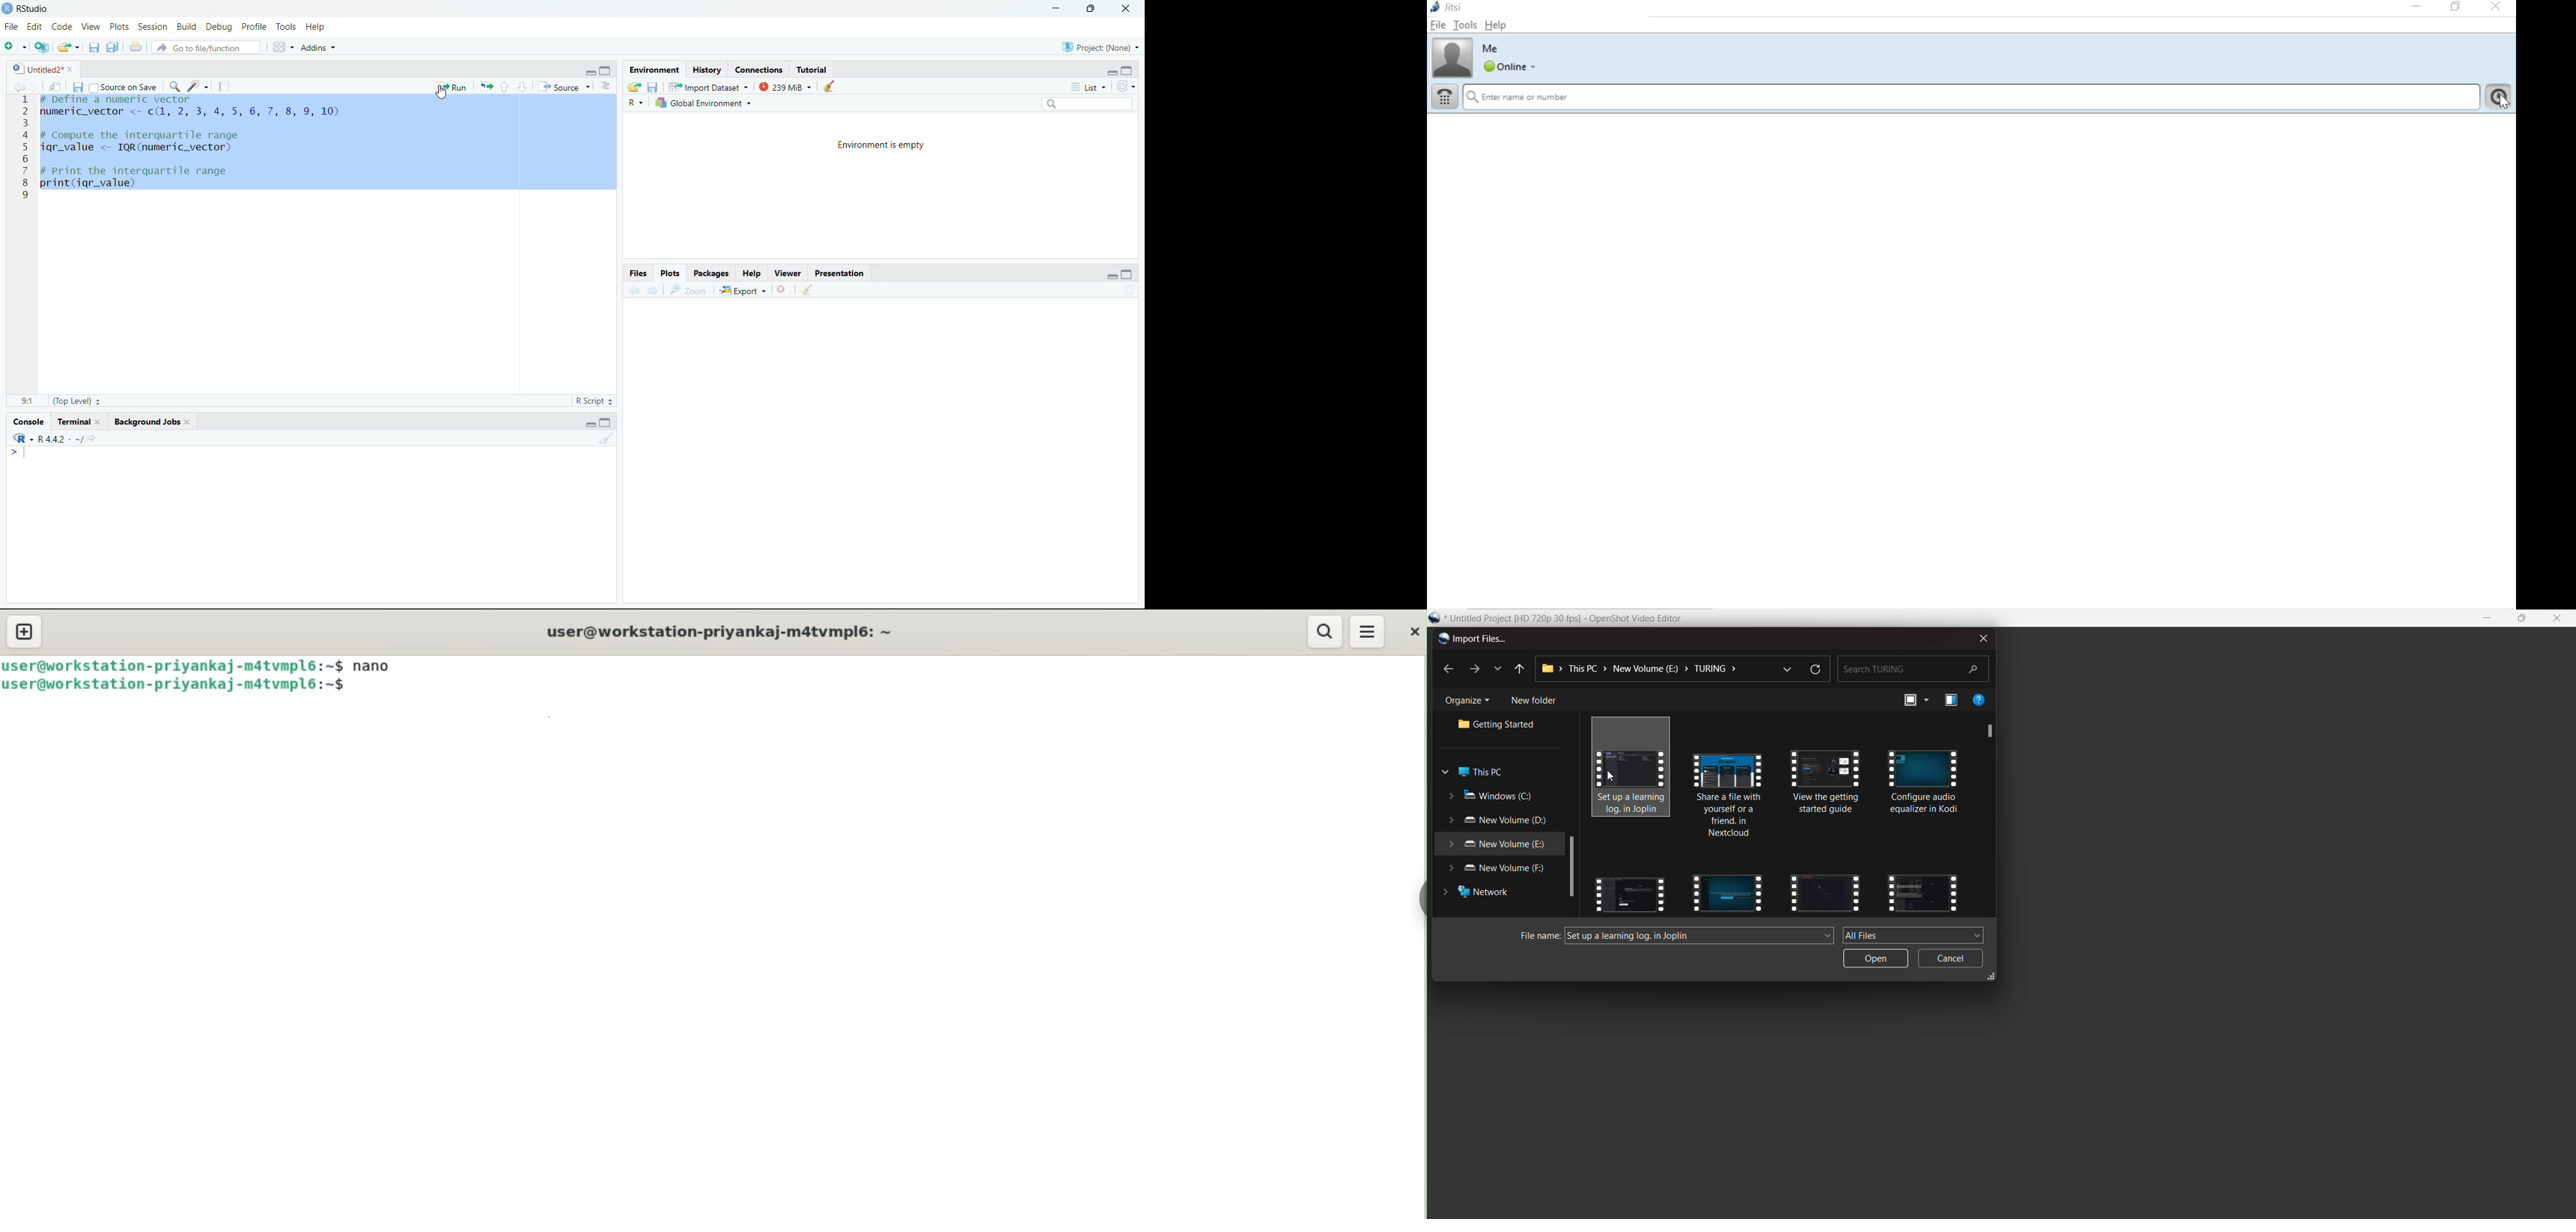 Image resolution: width=2576 pixels, height=1232 pixels. Describe the element at coordinates (652, 290) in the screenshot. I see `Go forward to the next source location (Ctrl + F10)` at that location.